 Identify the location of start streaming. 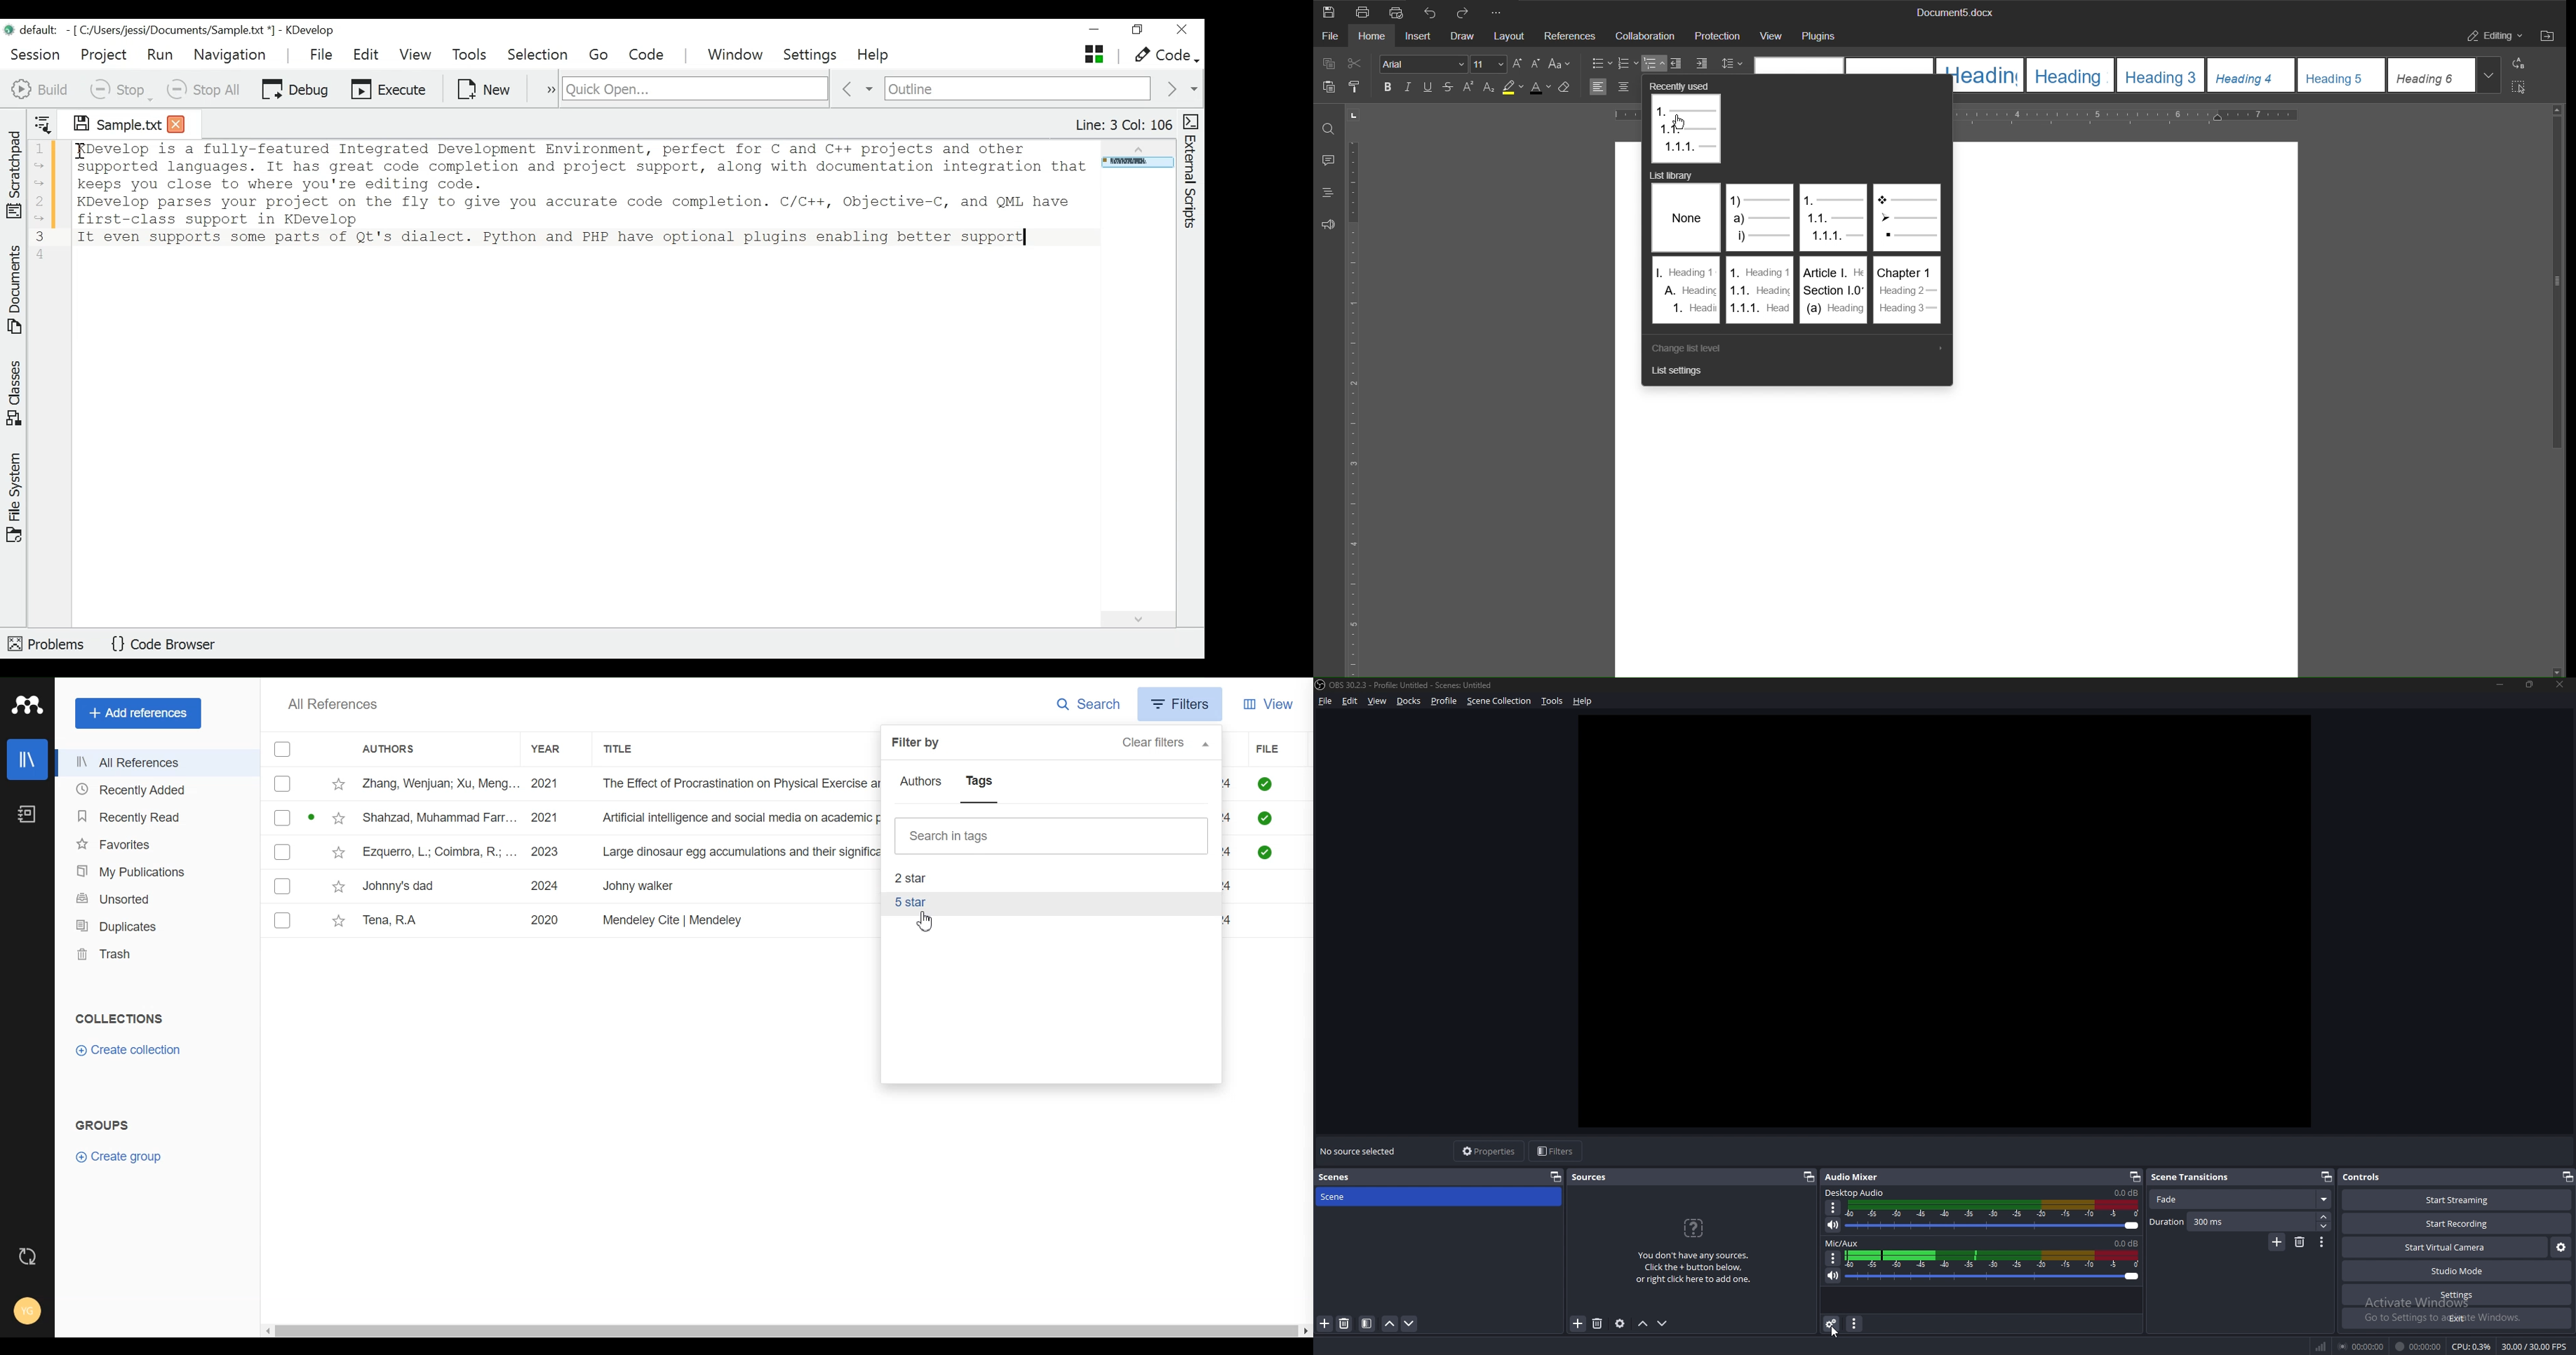
(2450, 1200).